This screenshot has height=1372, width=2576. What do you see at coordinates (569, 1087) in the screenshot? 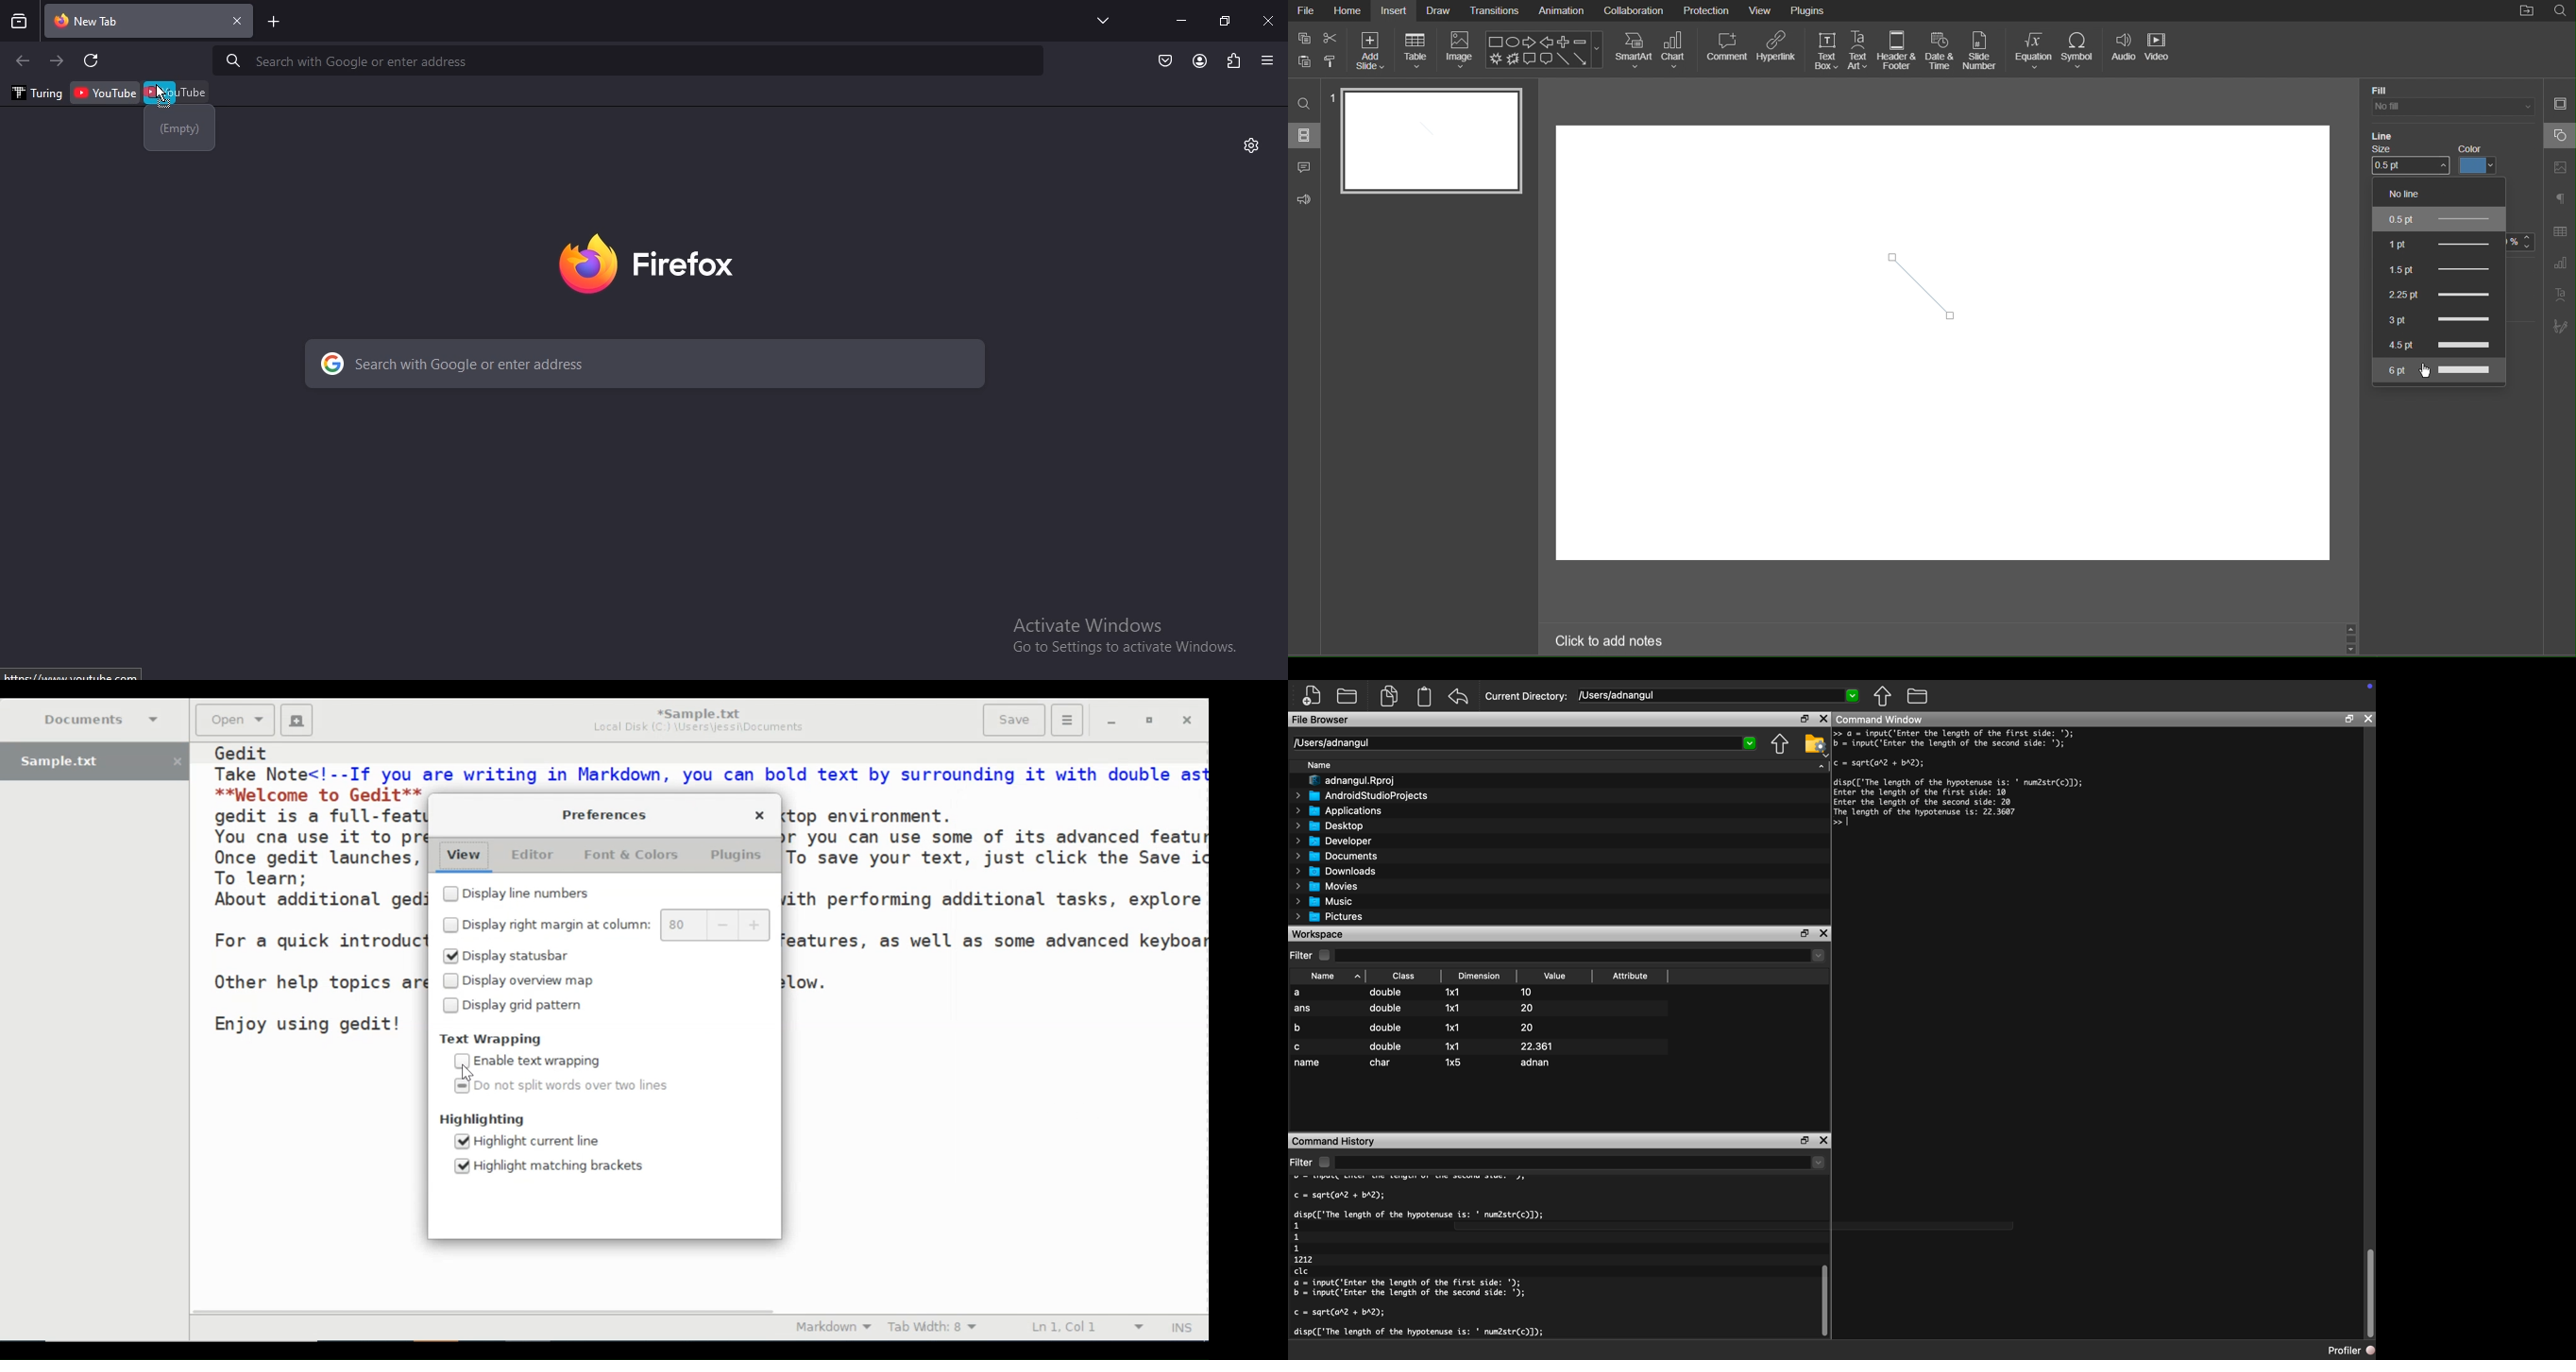
I see `(un)select Do not split words over two lines` at bounding box center [569, 1087].